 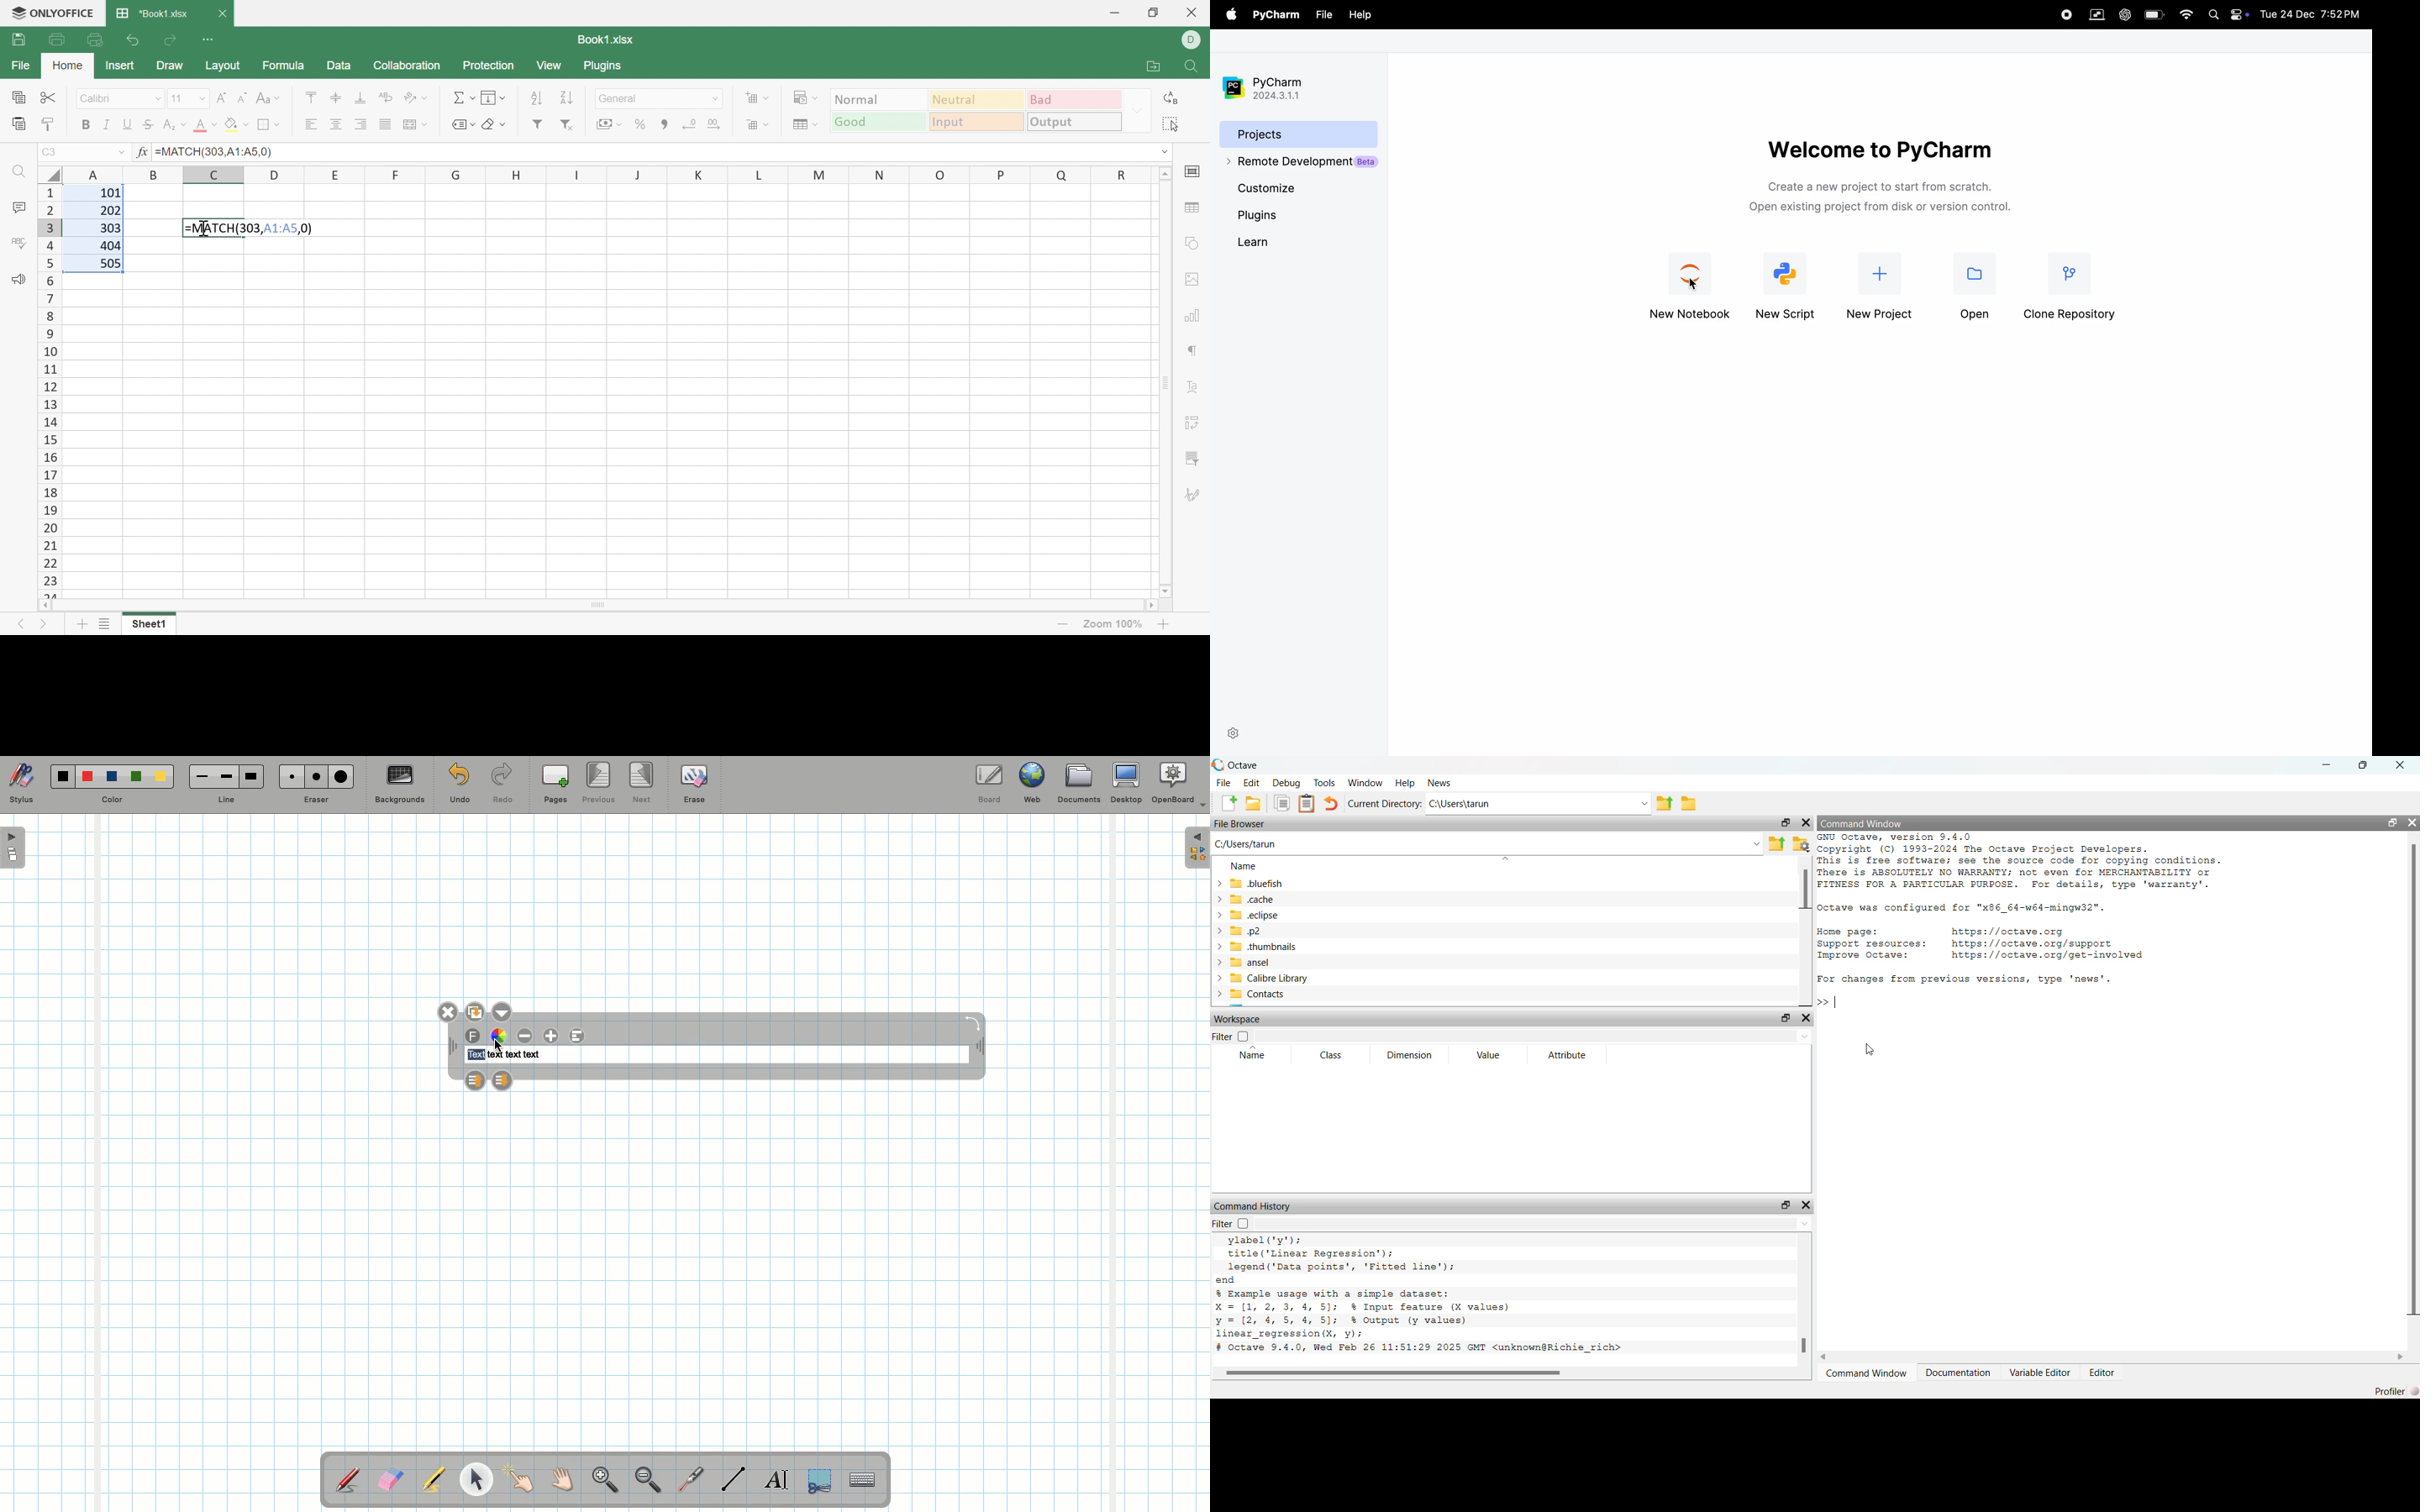 What do you see at coordinates (1075, 100) in the screenshot?
I see `Bad` at bounding box center [1075, 100].